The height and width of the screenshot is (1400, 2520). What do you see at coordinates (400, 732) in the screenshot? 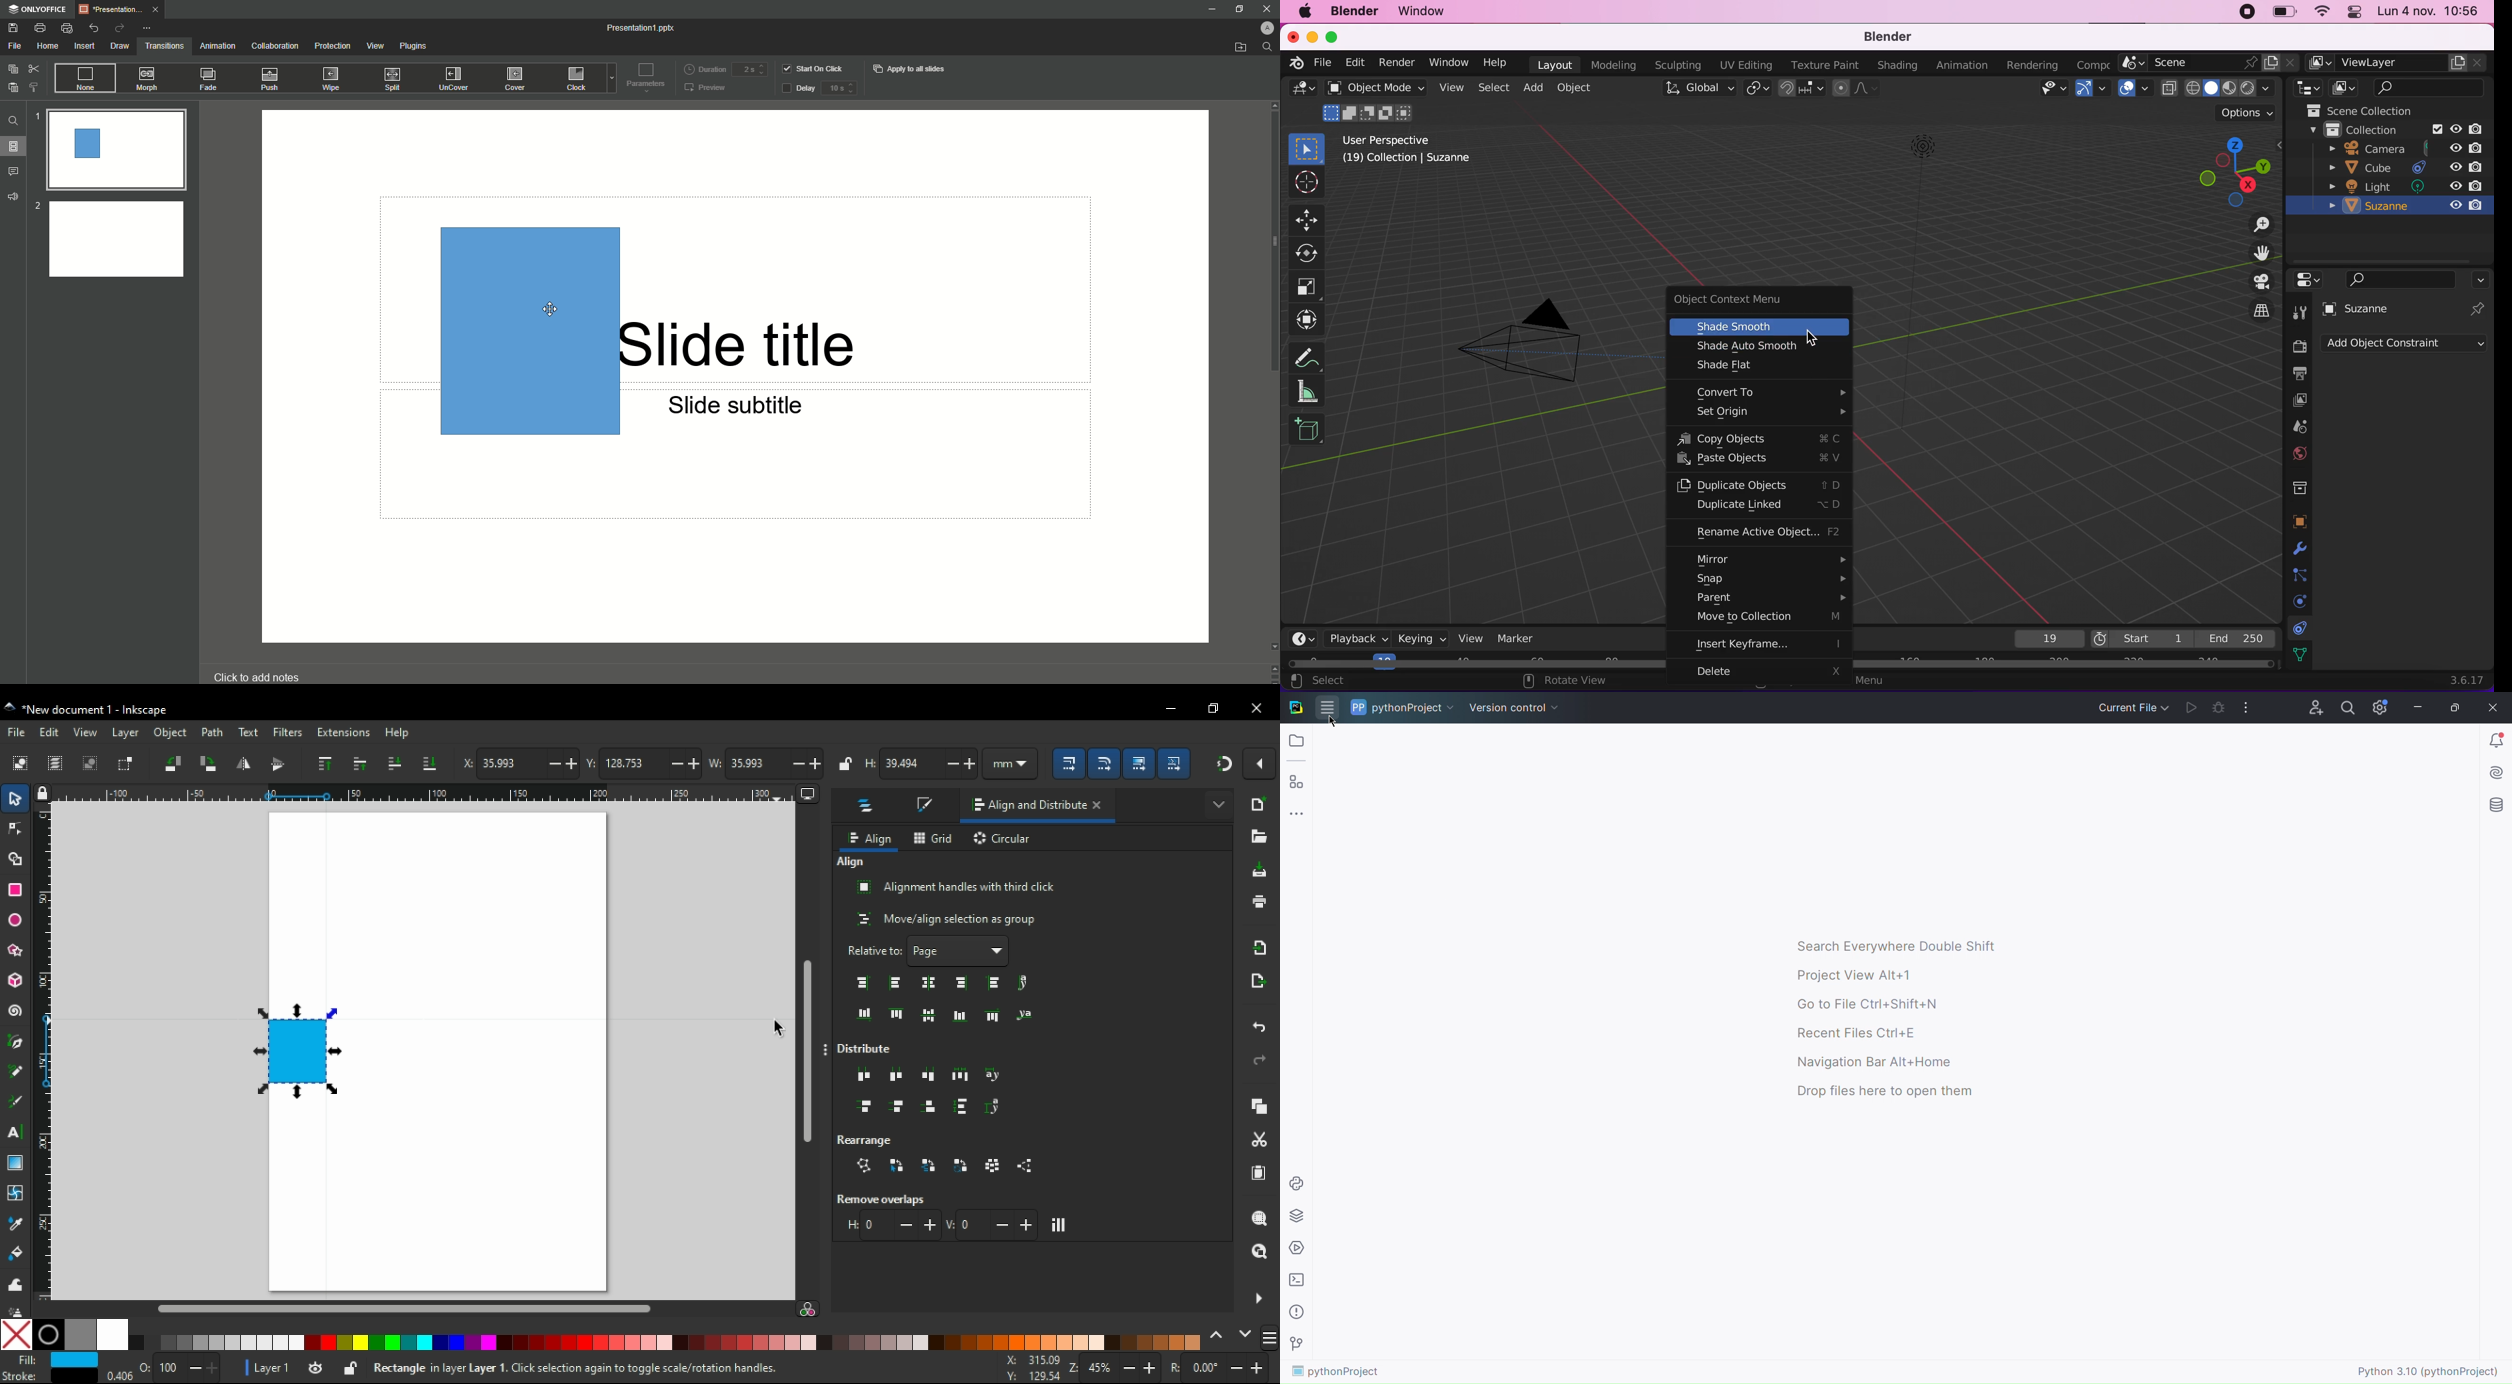
I see `help` at bounding box center [400, 732].